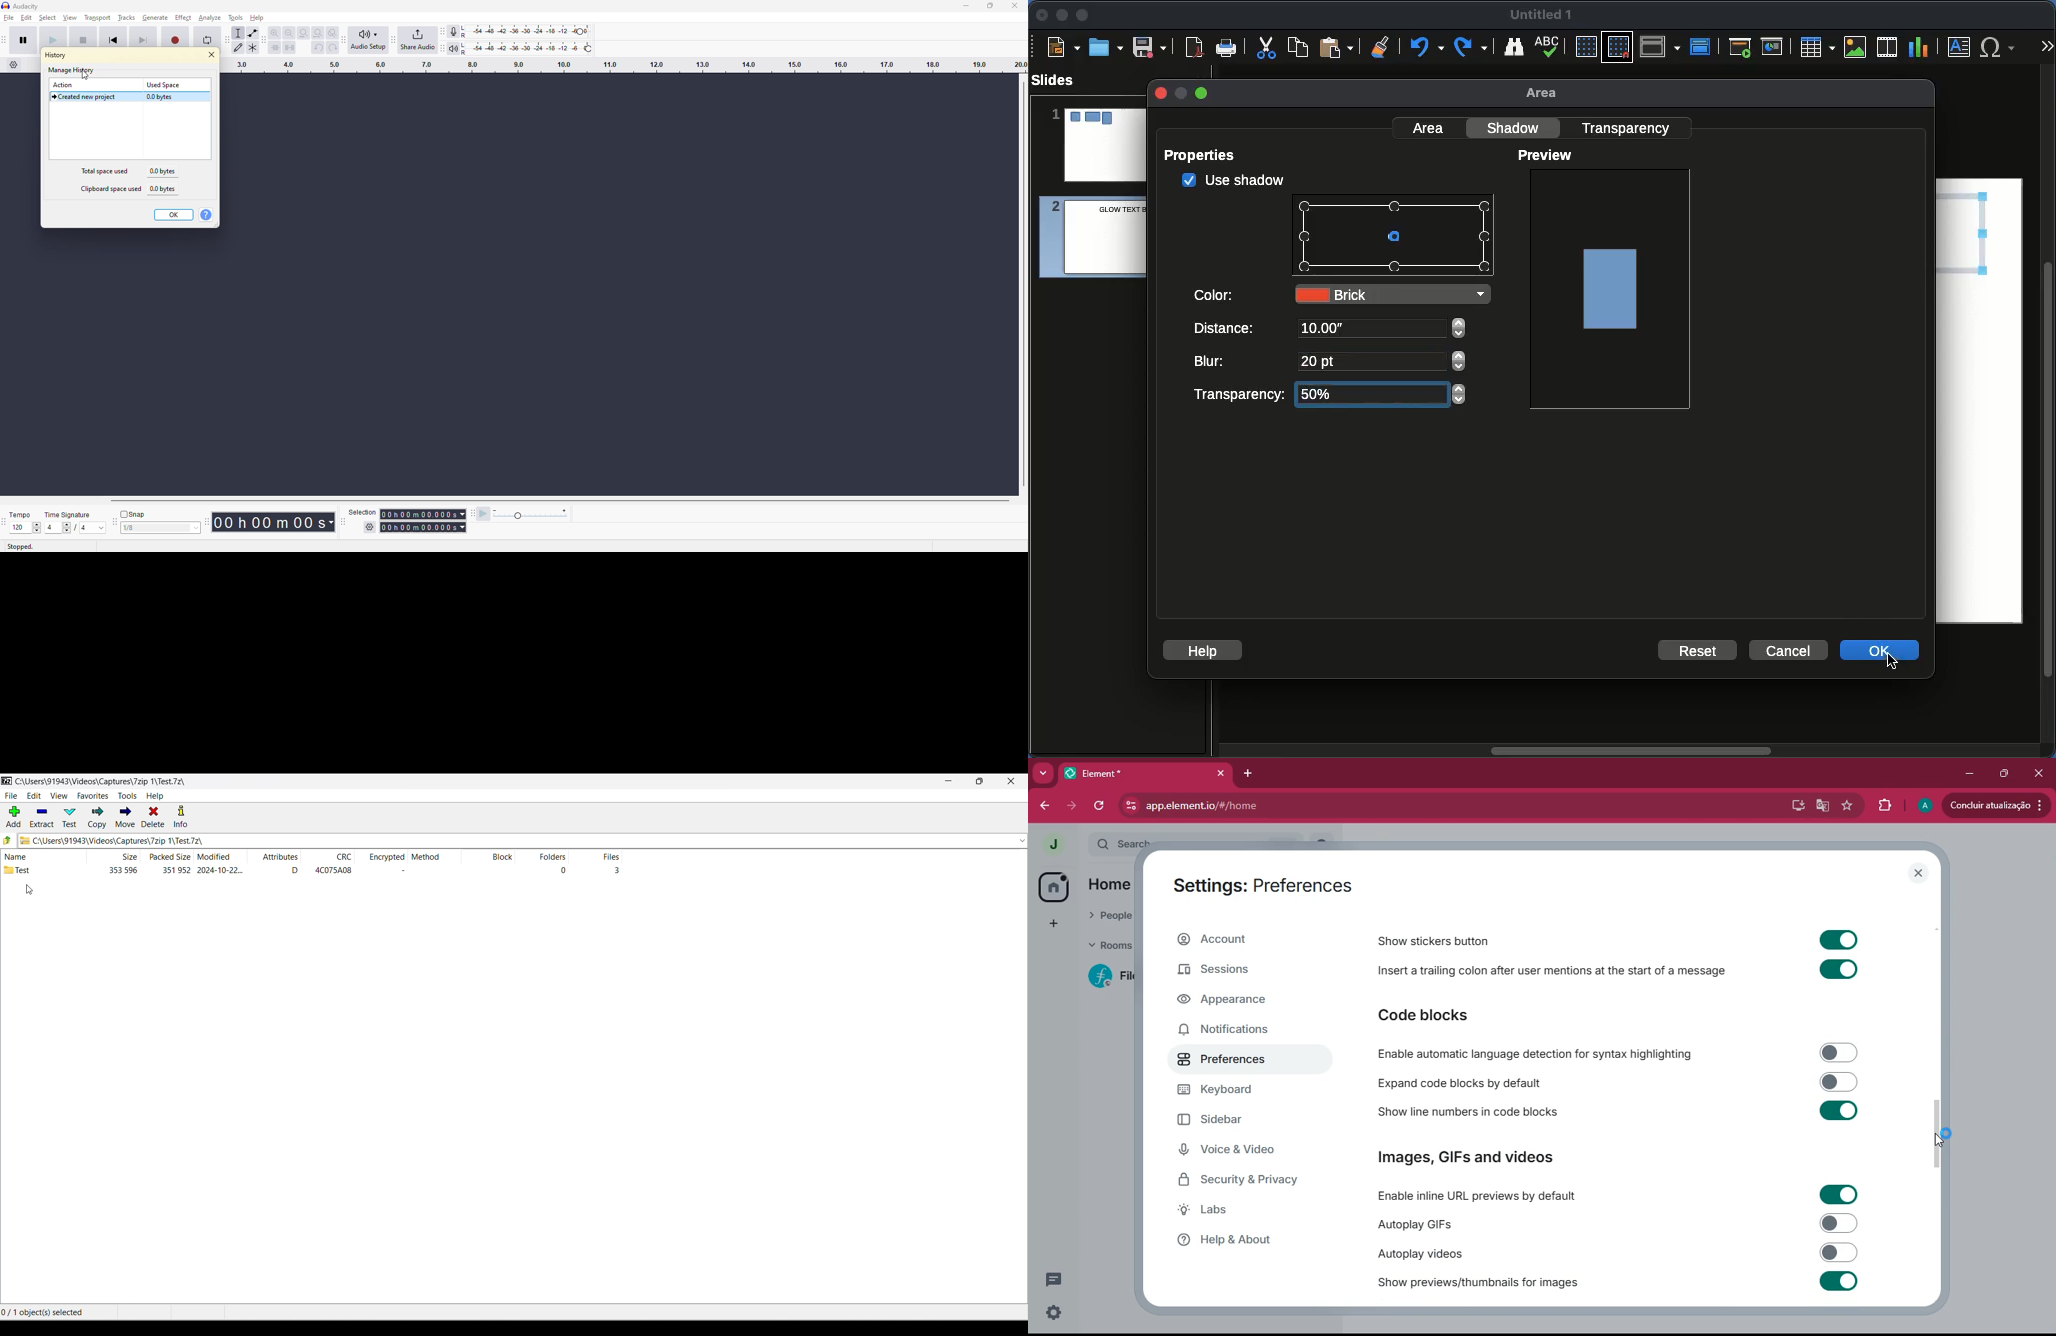 The image size is (2072, 1344). What do you see at coordinates (226, 41) in the screenshot?
I see `audacity tools toolbar` at bounding box center [226, 41].